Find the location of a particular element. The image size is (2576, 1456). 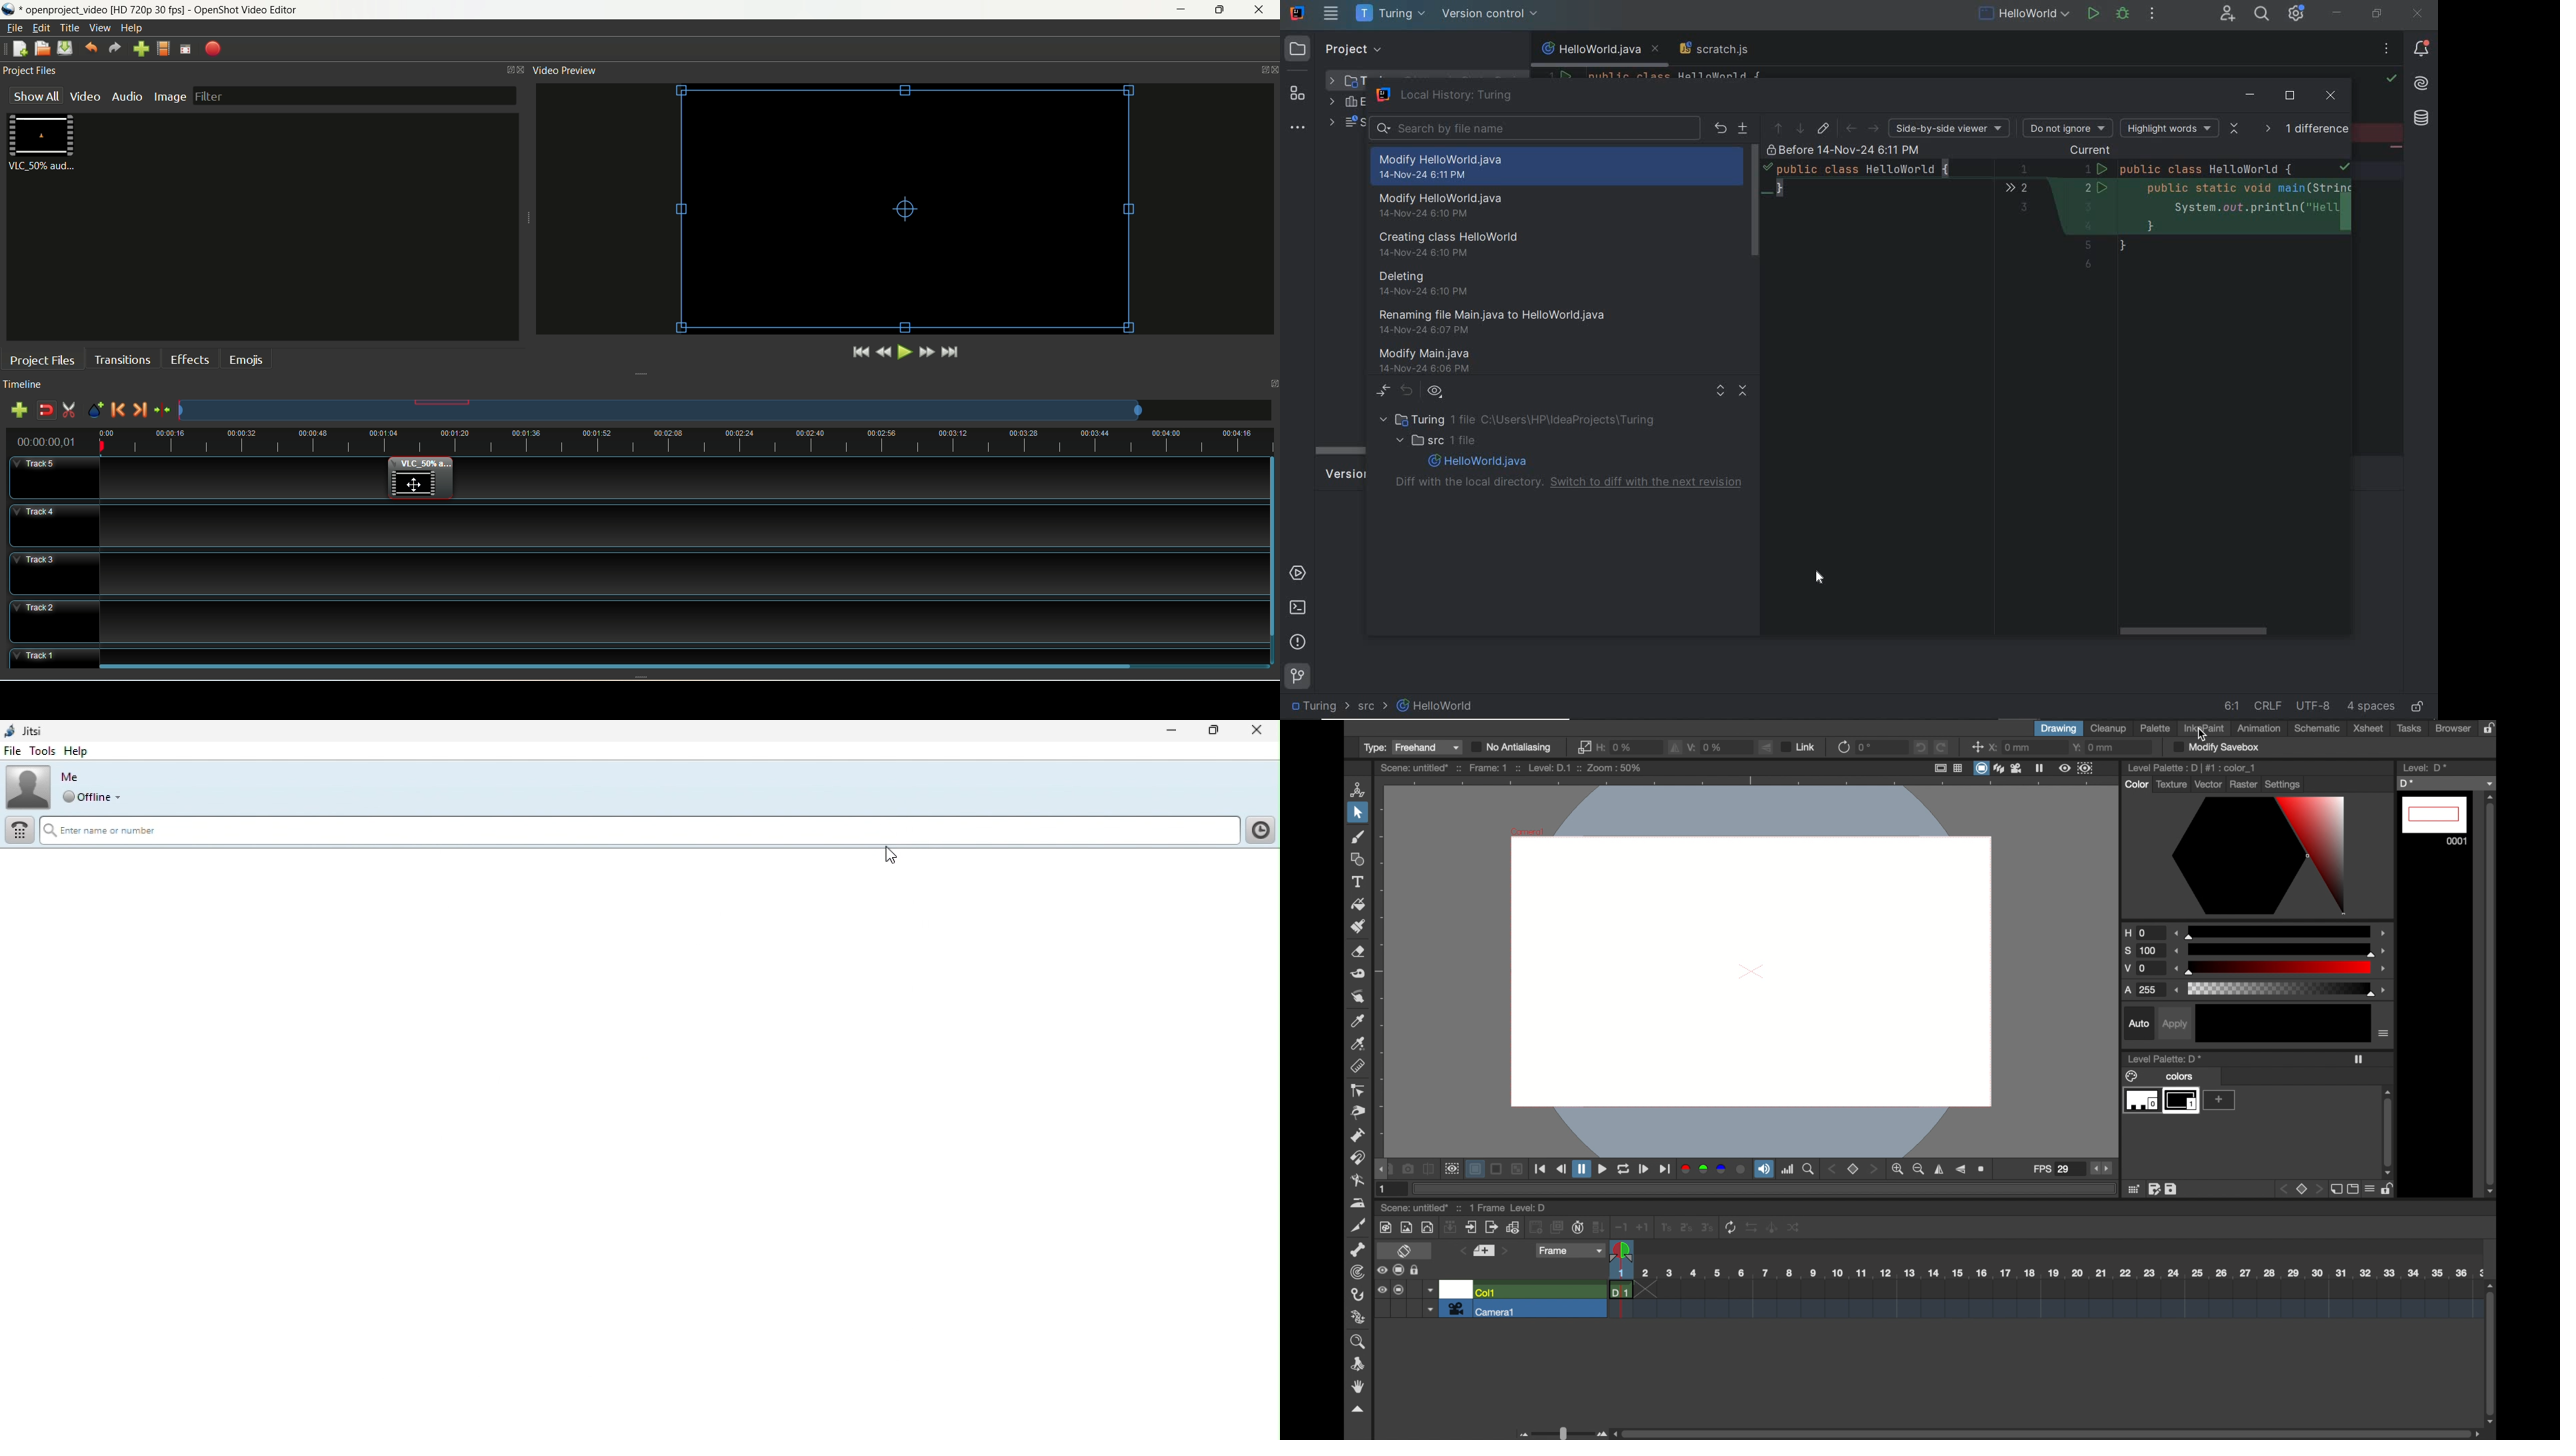

problems is located at coordinates (1297, 641).